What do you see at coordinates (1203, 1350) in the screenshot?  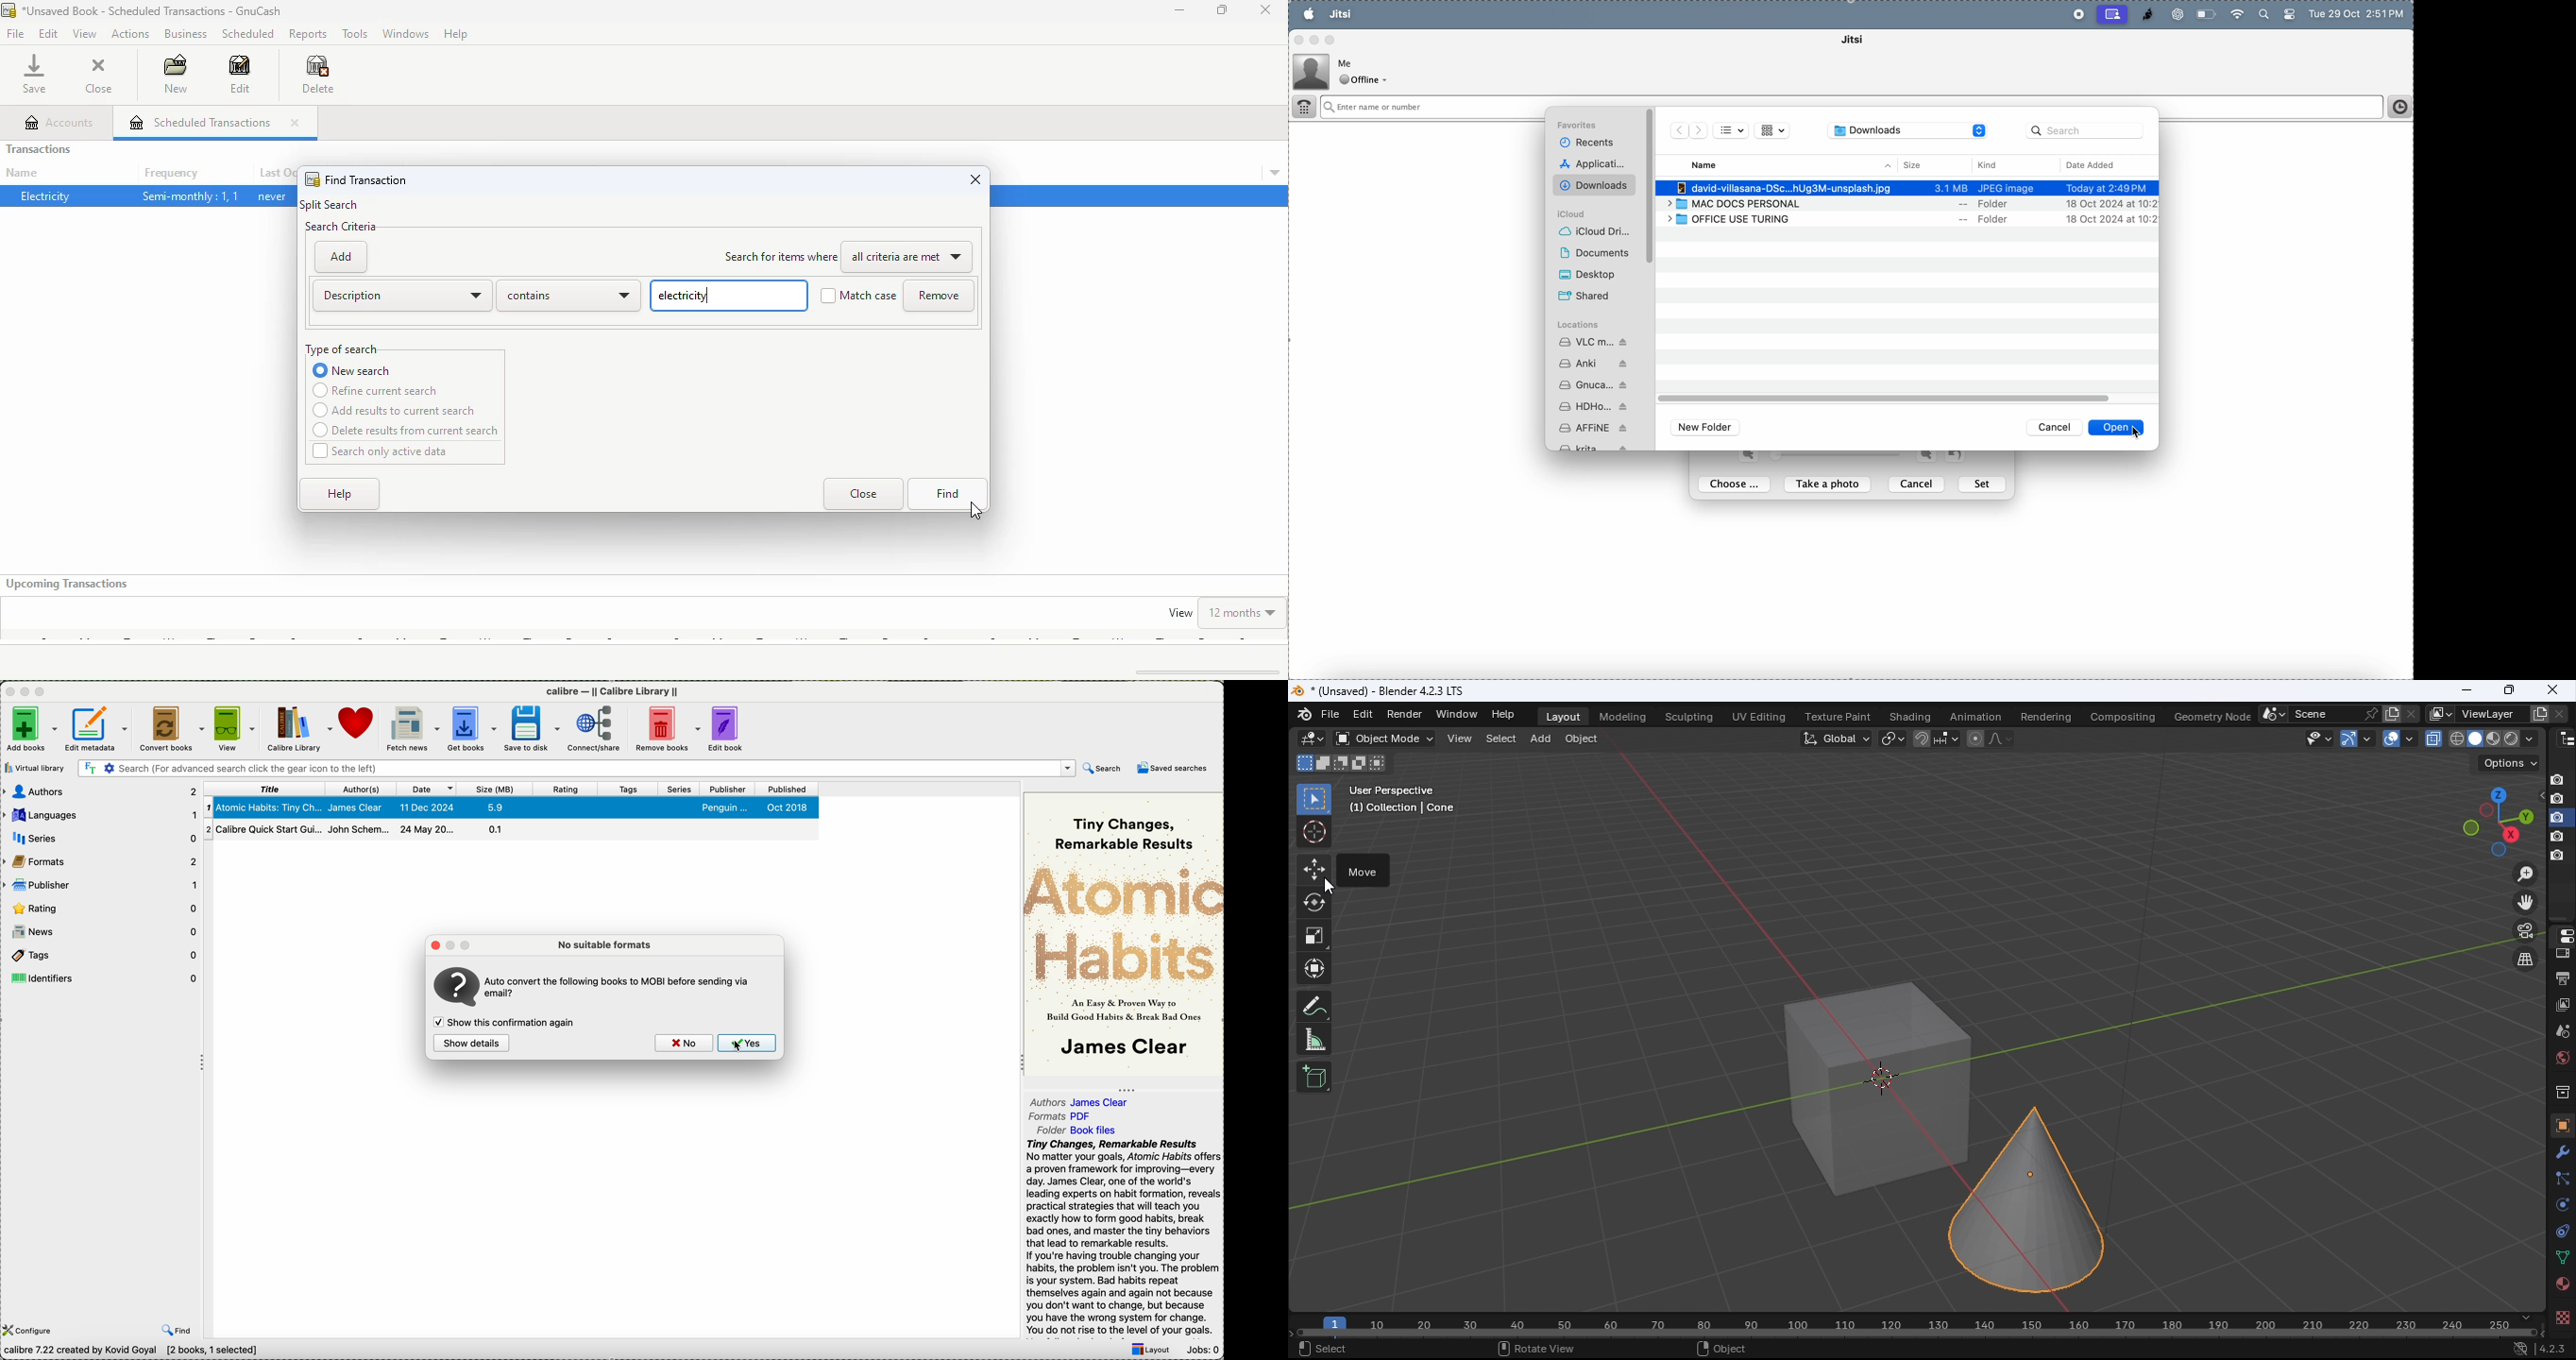 I see `Jobs: 0` at bounding box center [1203, 1350].